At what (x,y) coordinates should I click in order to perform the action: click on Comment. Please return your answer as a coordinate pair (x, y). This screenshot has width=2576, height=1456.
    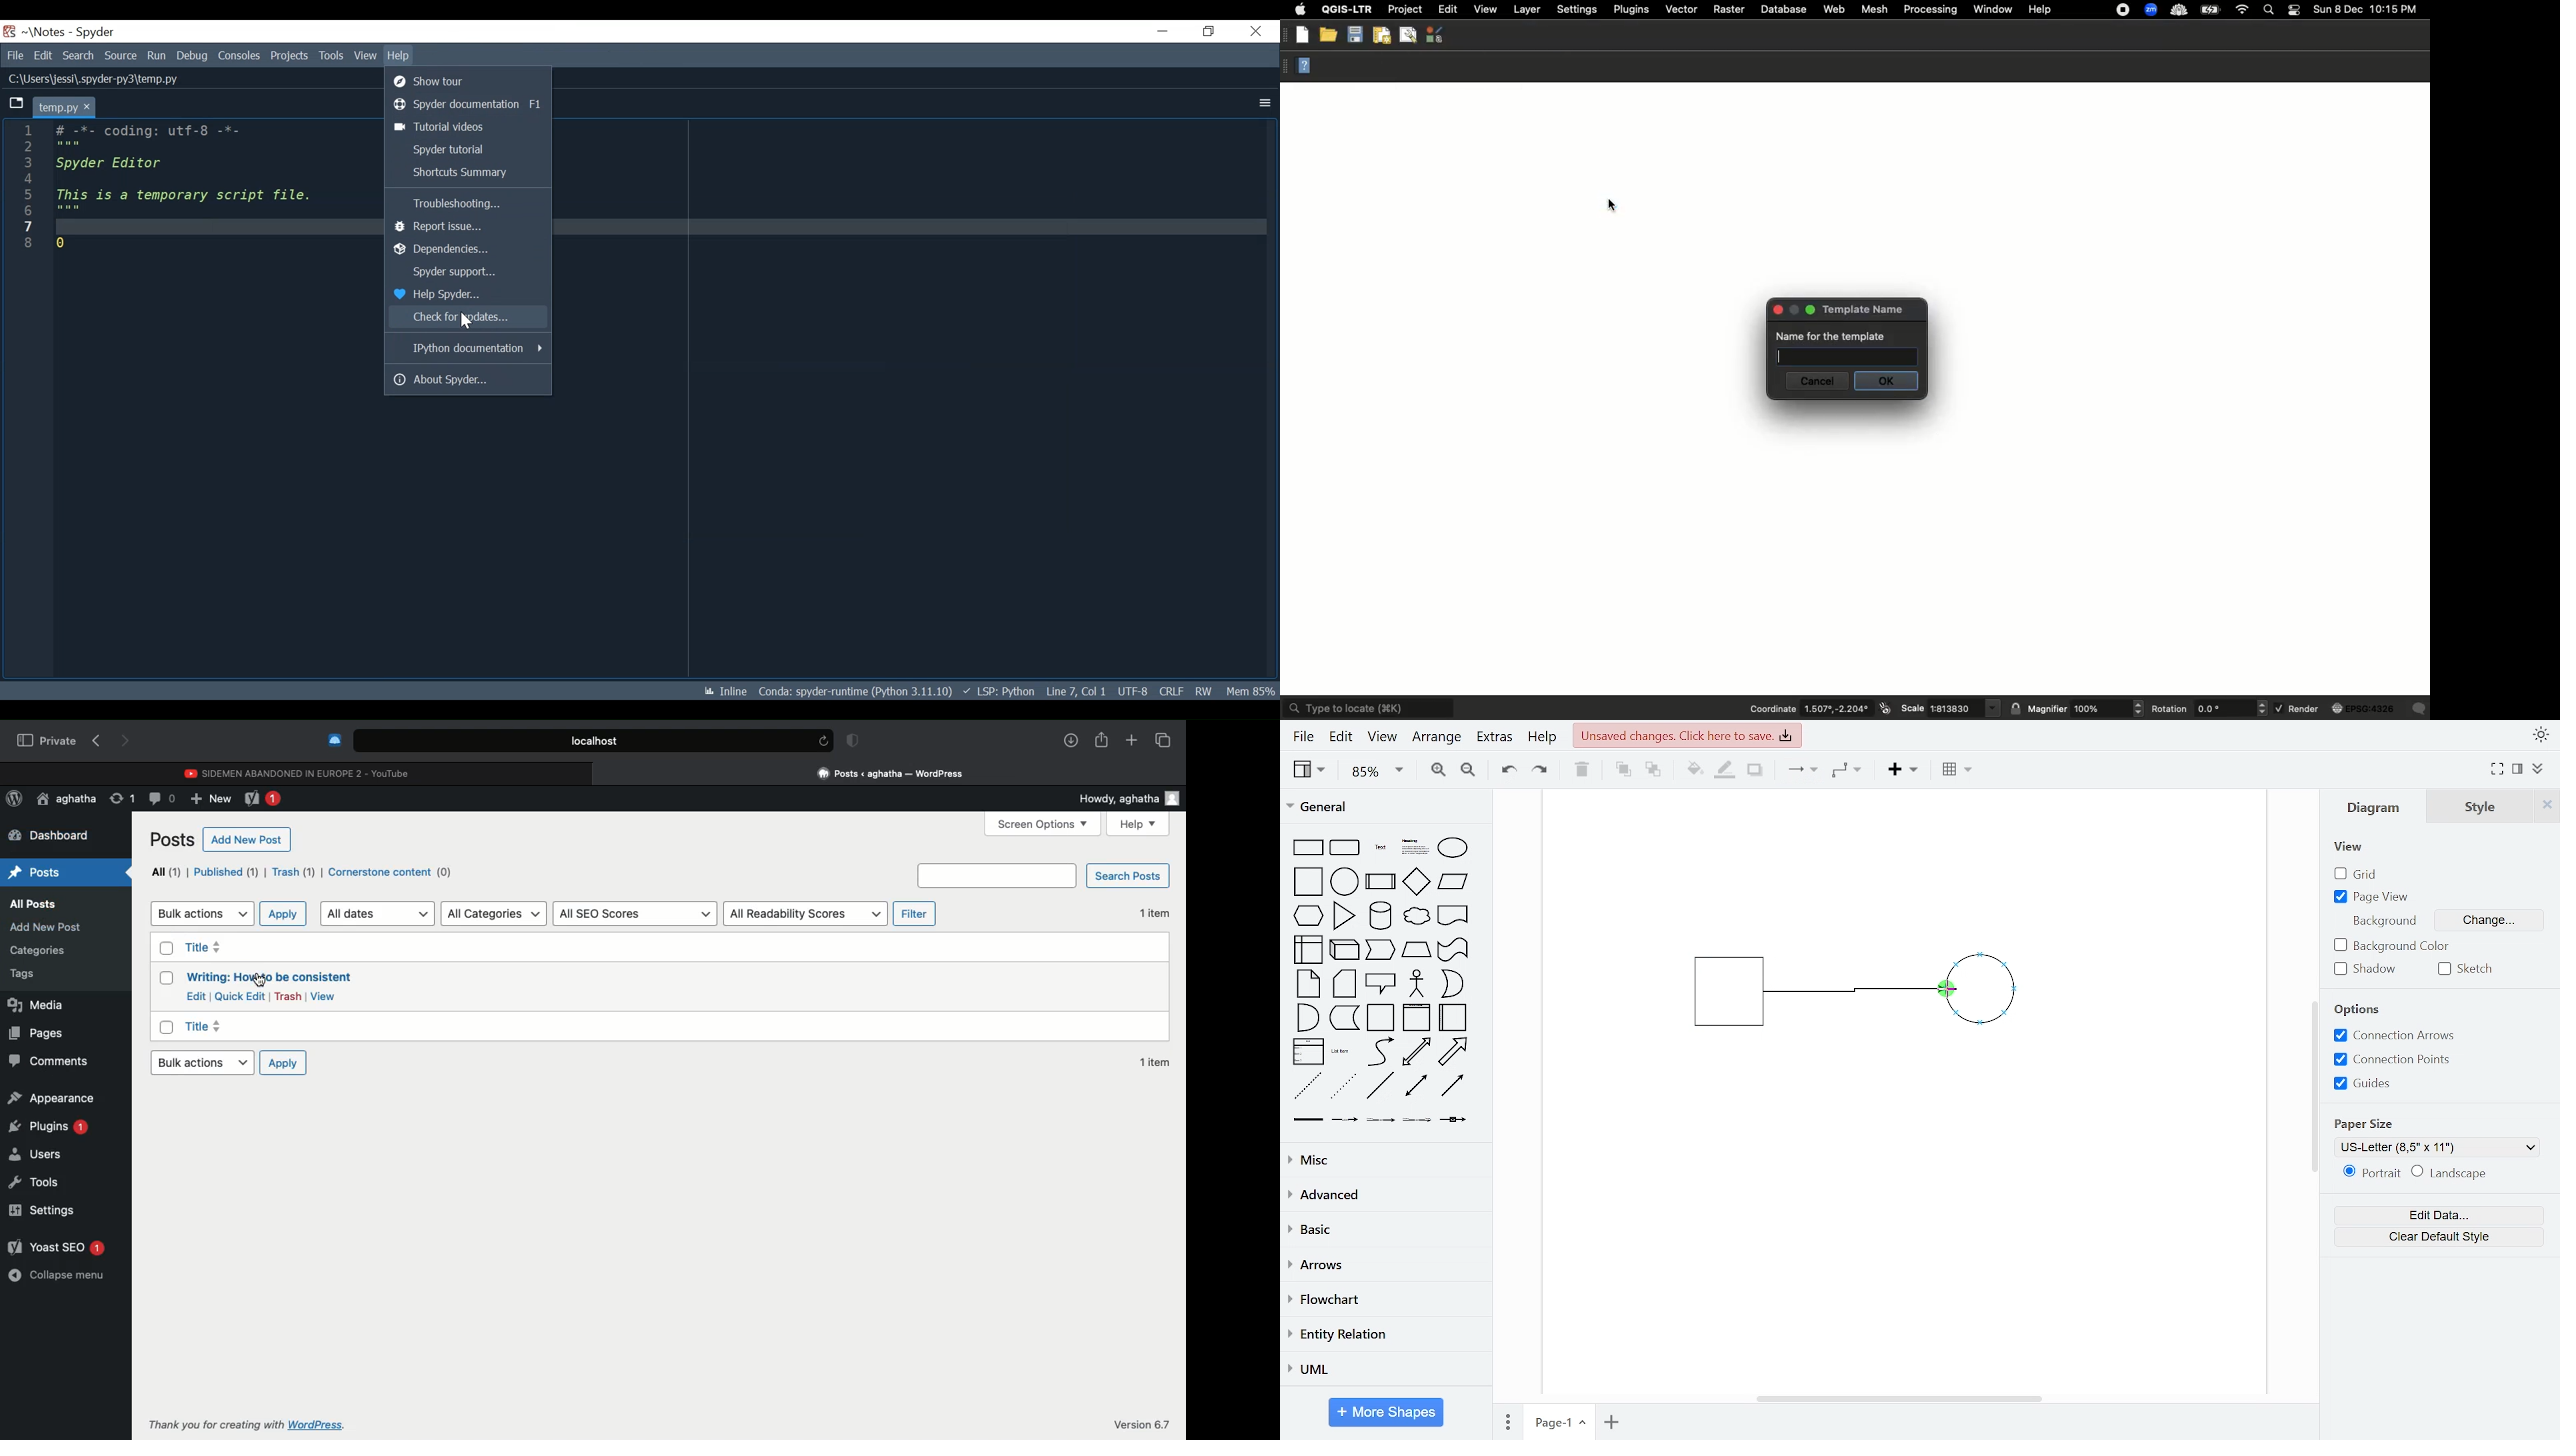
    Looking at the image, I should click on (162, 797).